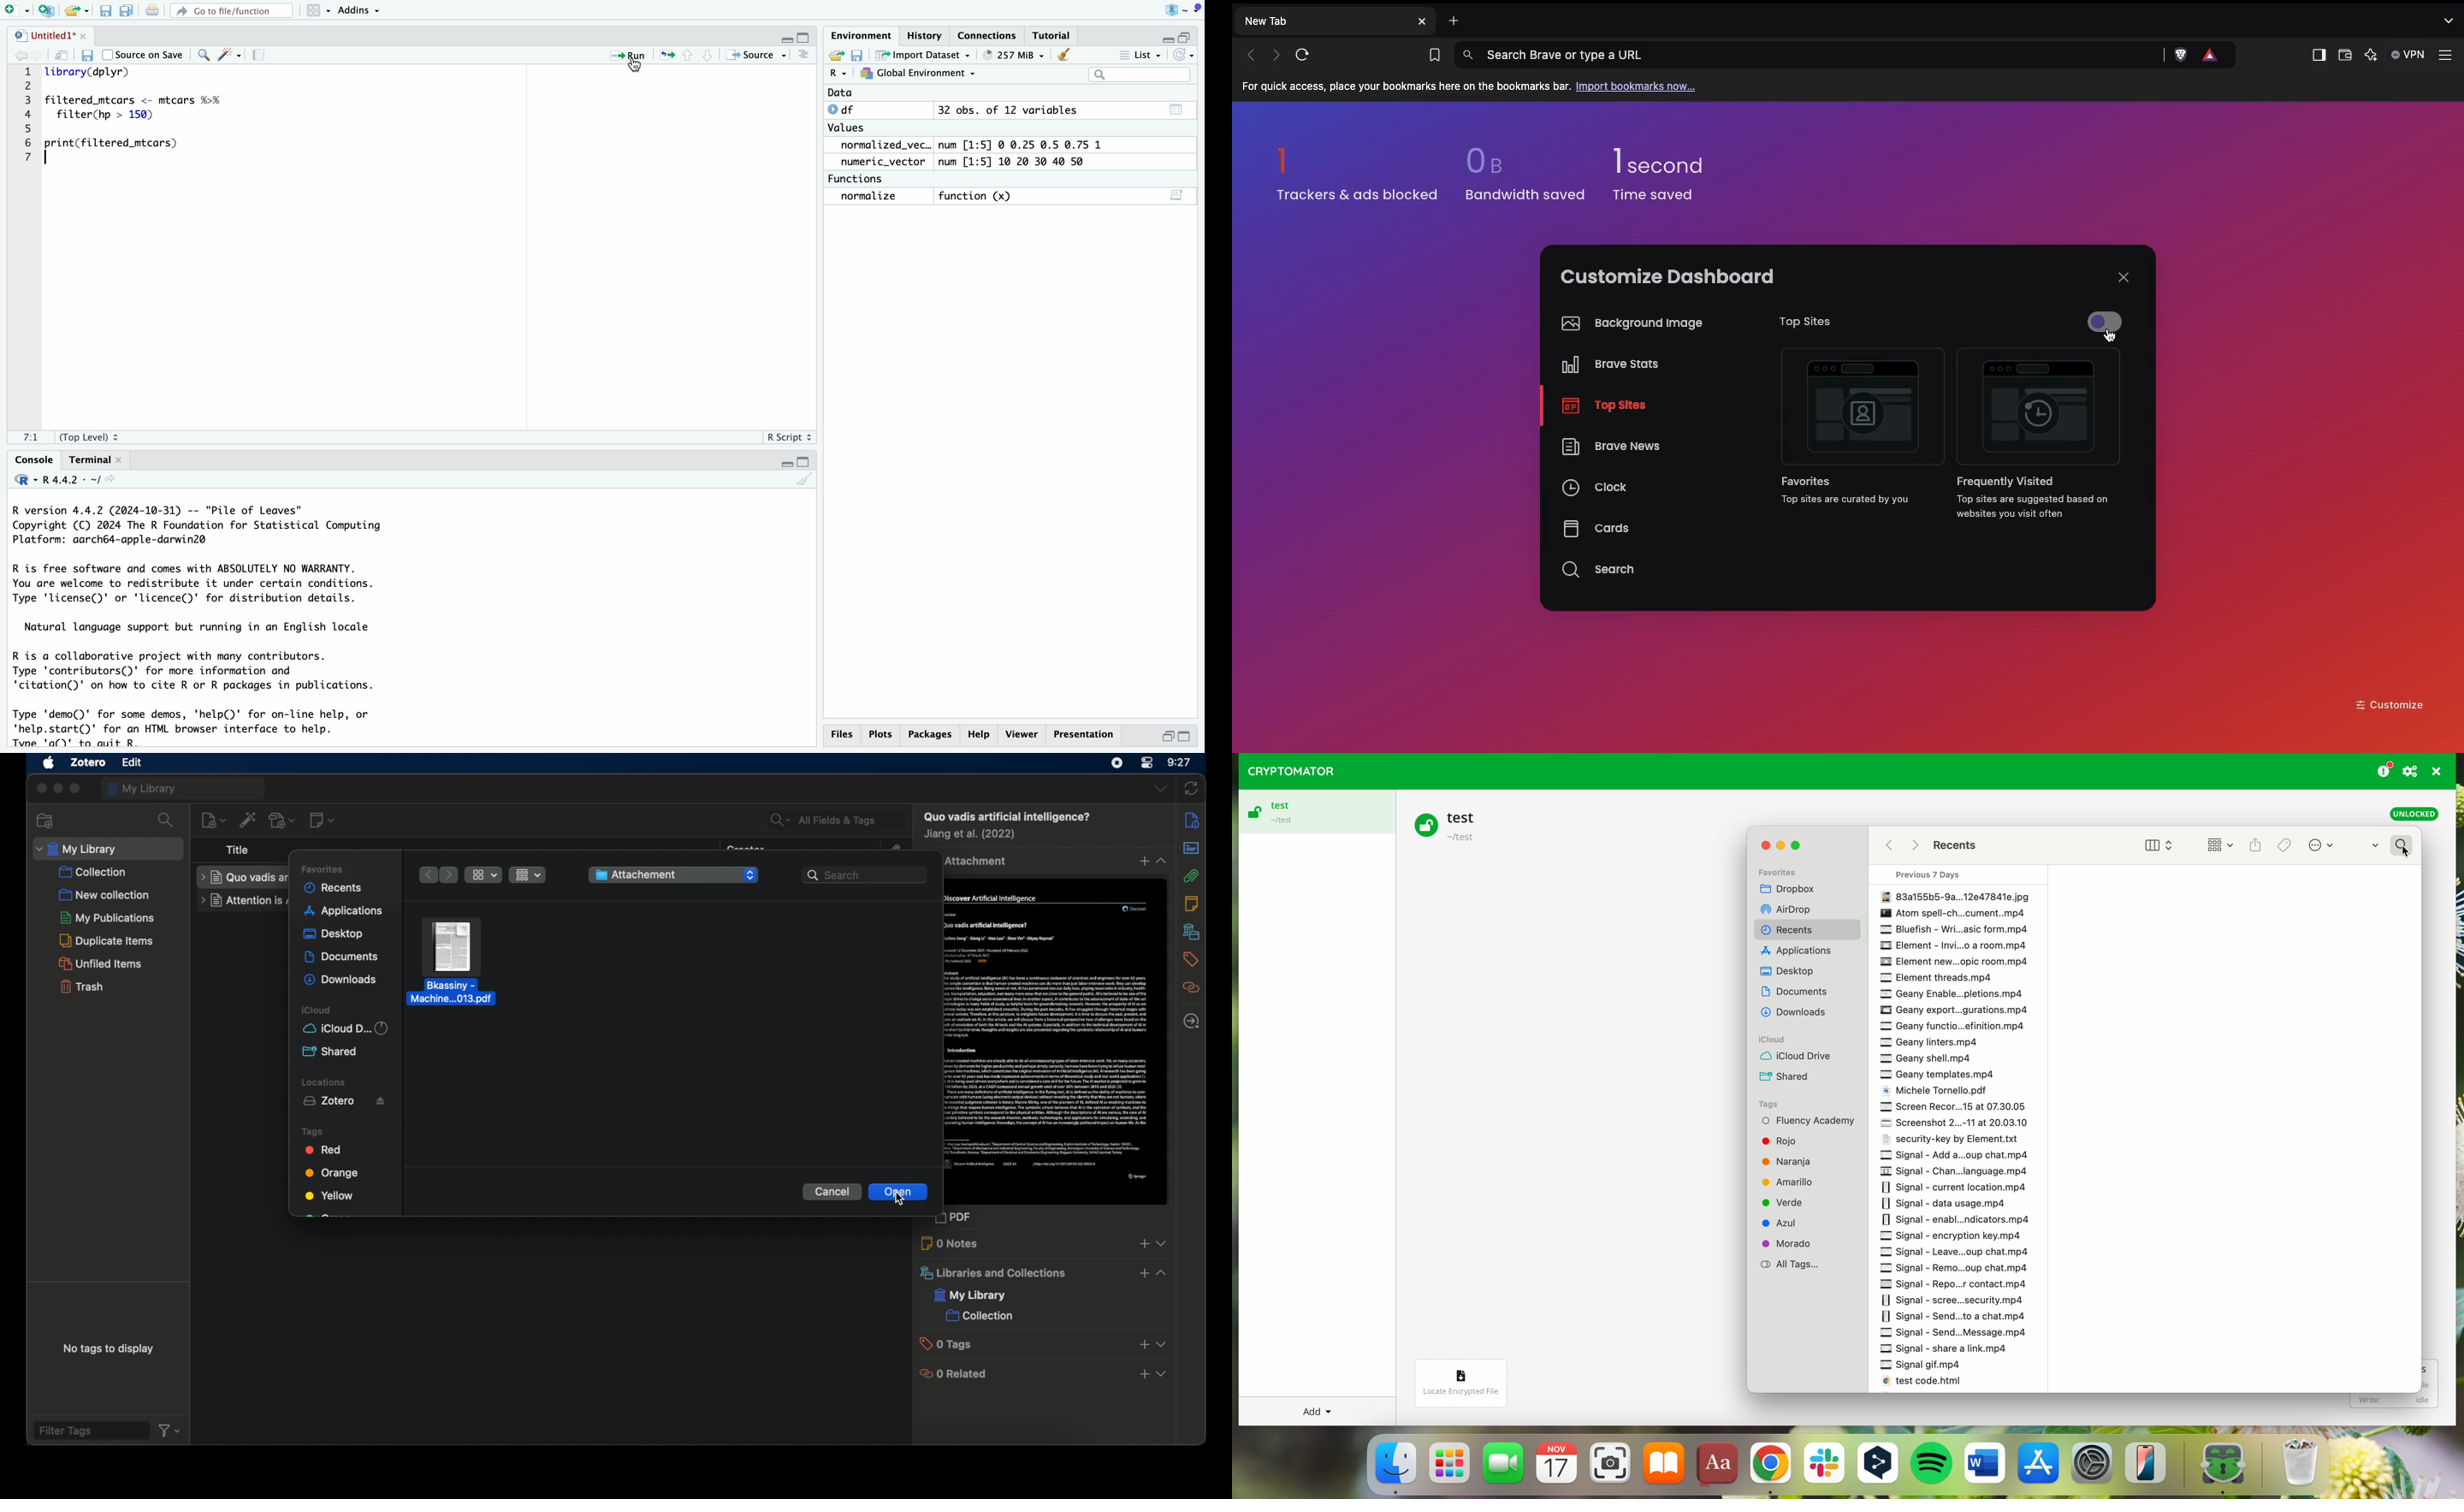 This screenshot has width=2464, height=1512. Describe the element at coordinates (88, 439) in the screenshot. I see `(Top Level)` at that location.